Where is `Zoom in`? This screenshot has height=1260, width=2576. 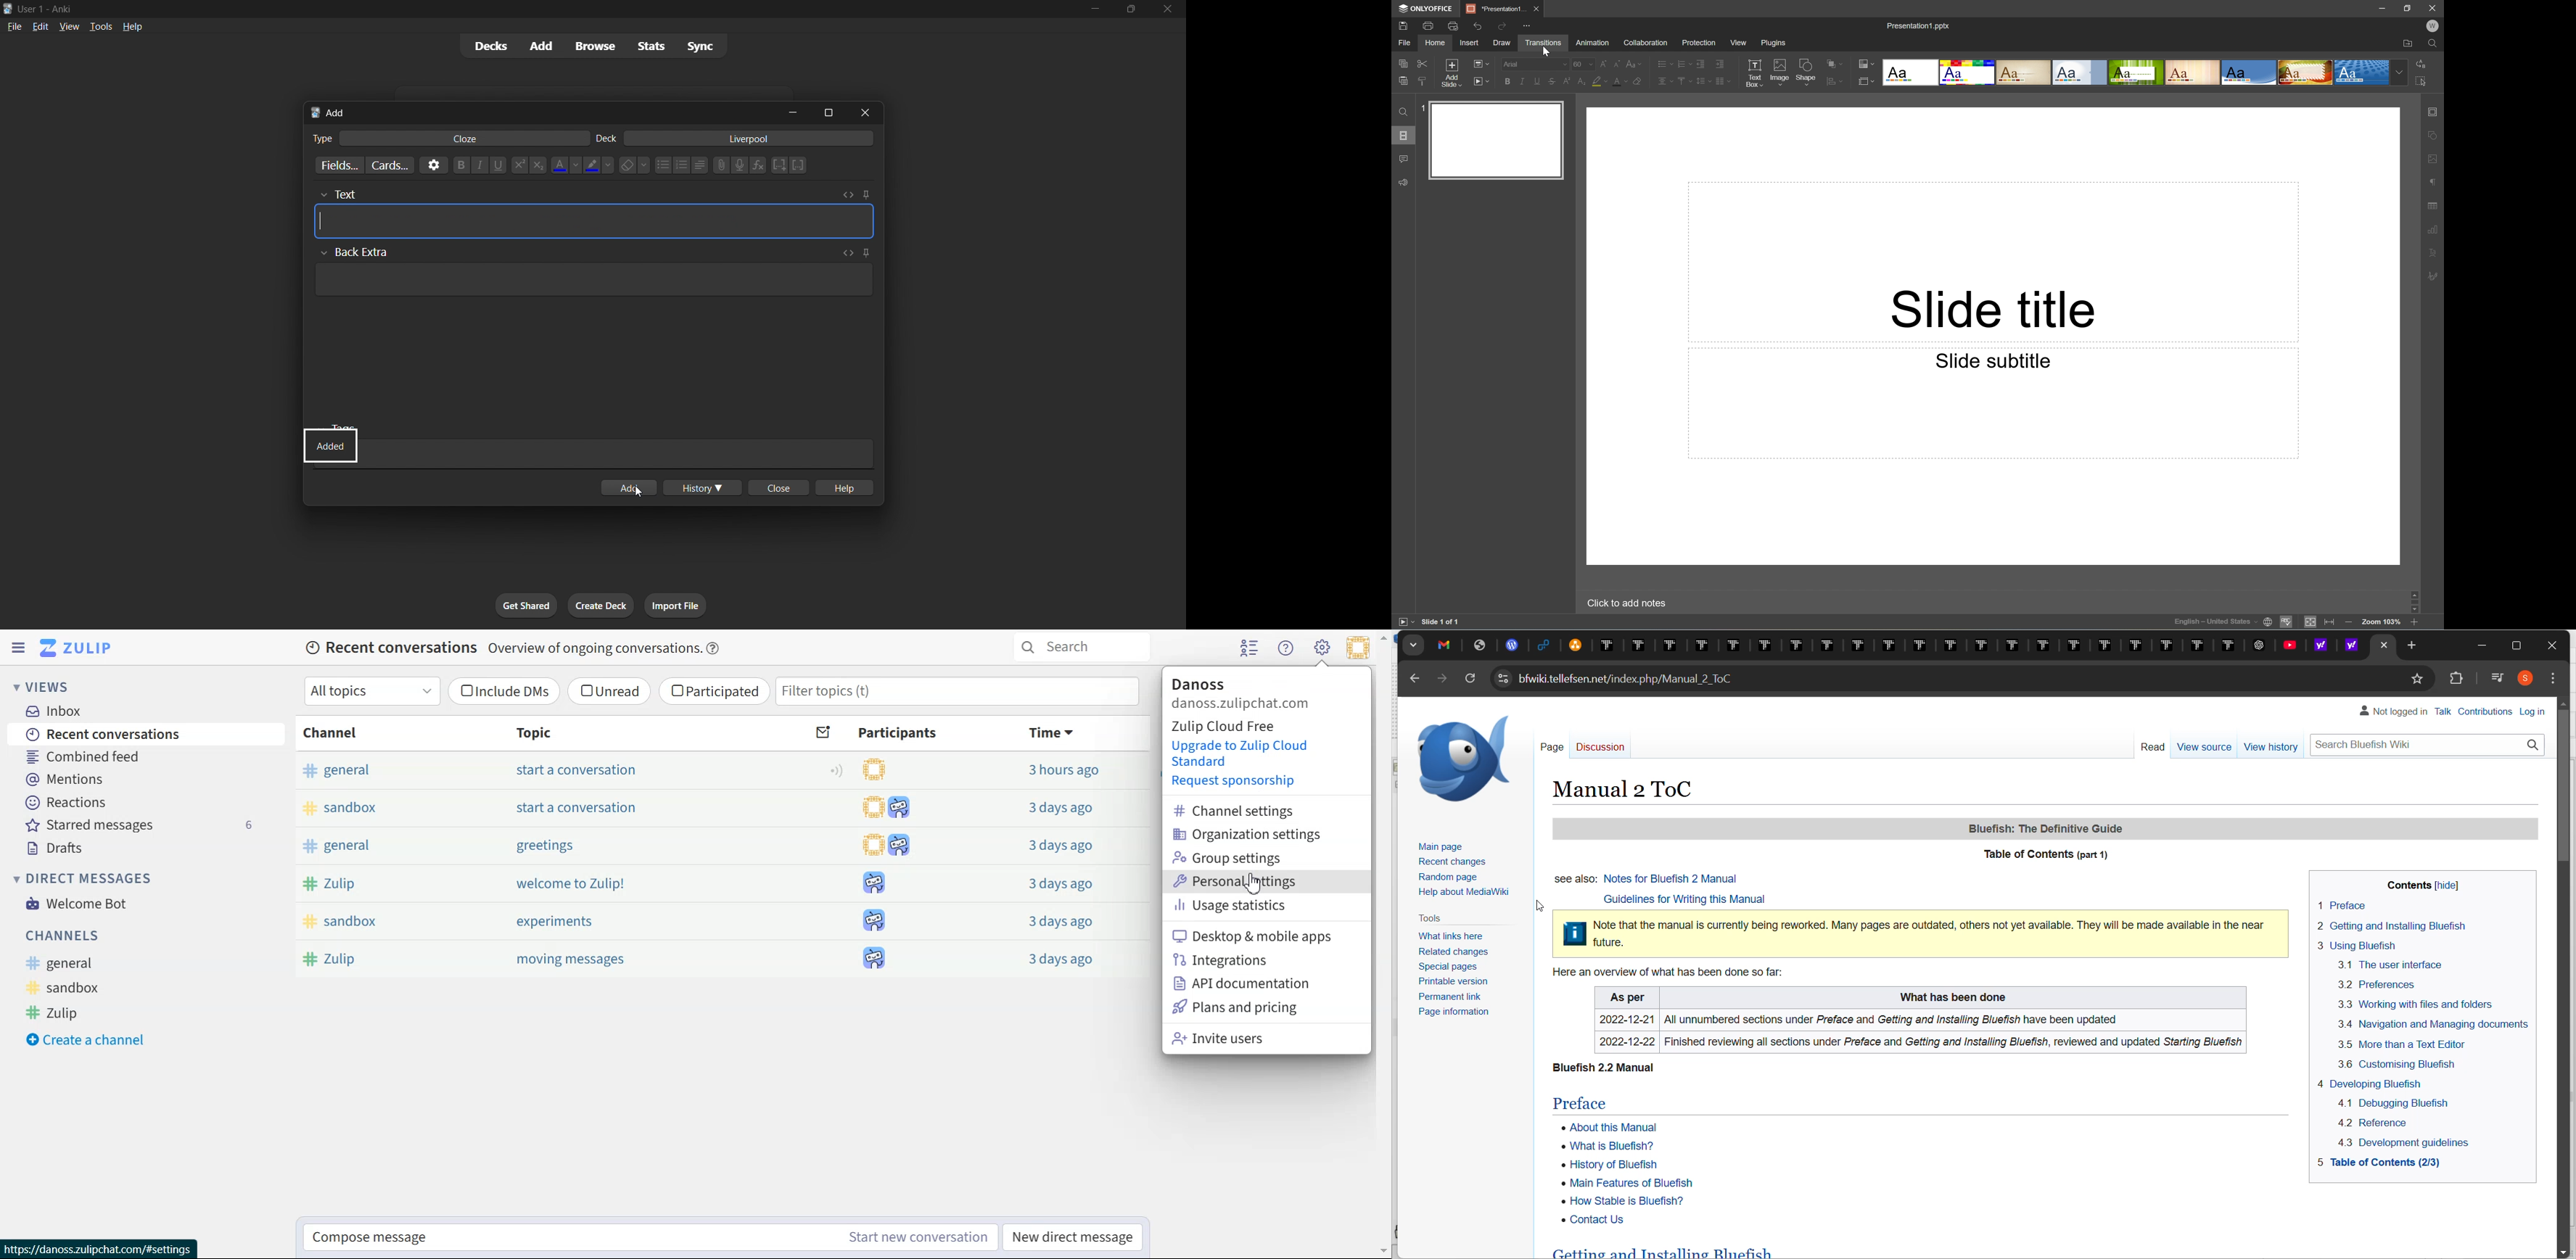
Zoom in is located at coordinates (2413, 623).